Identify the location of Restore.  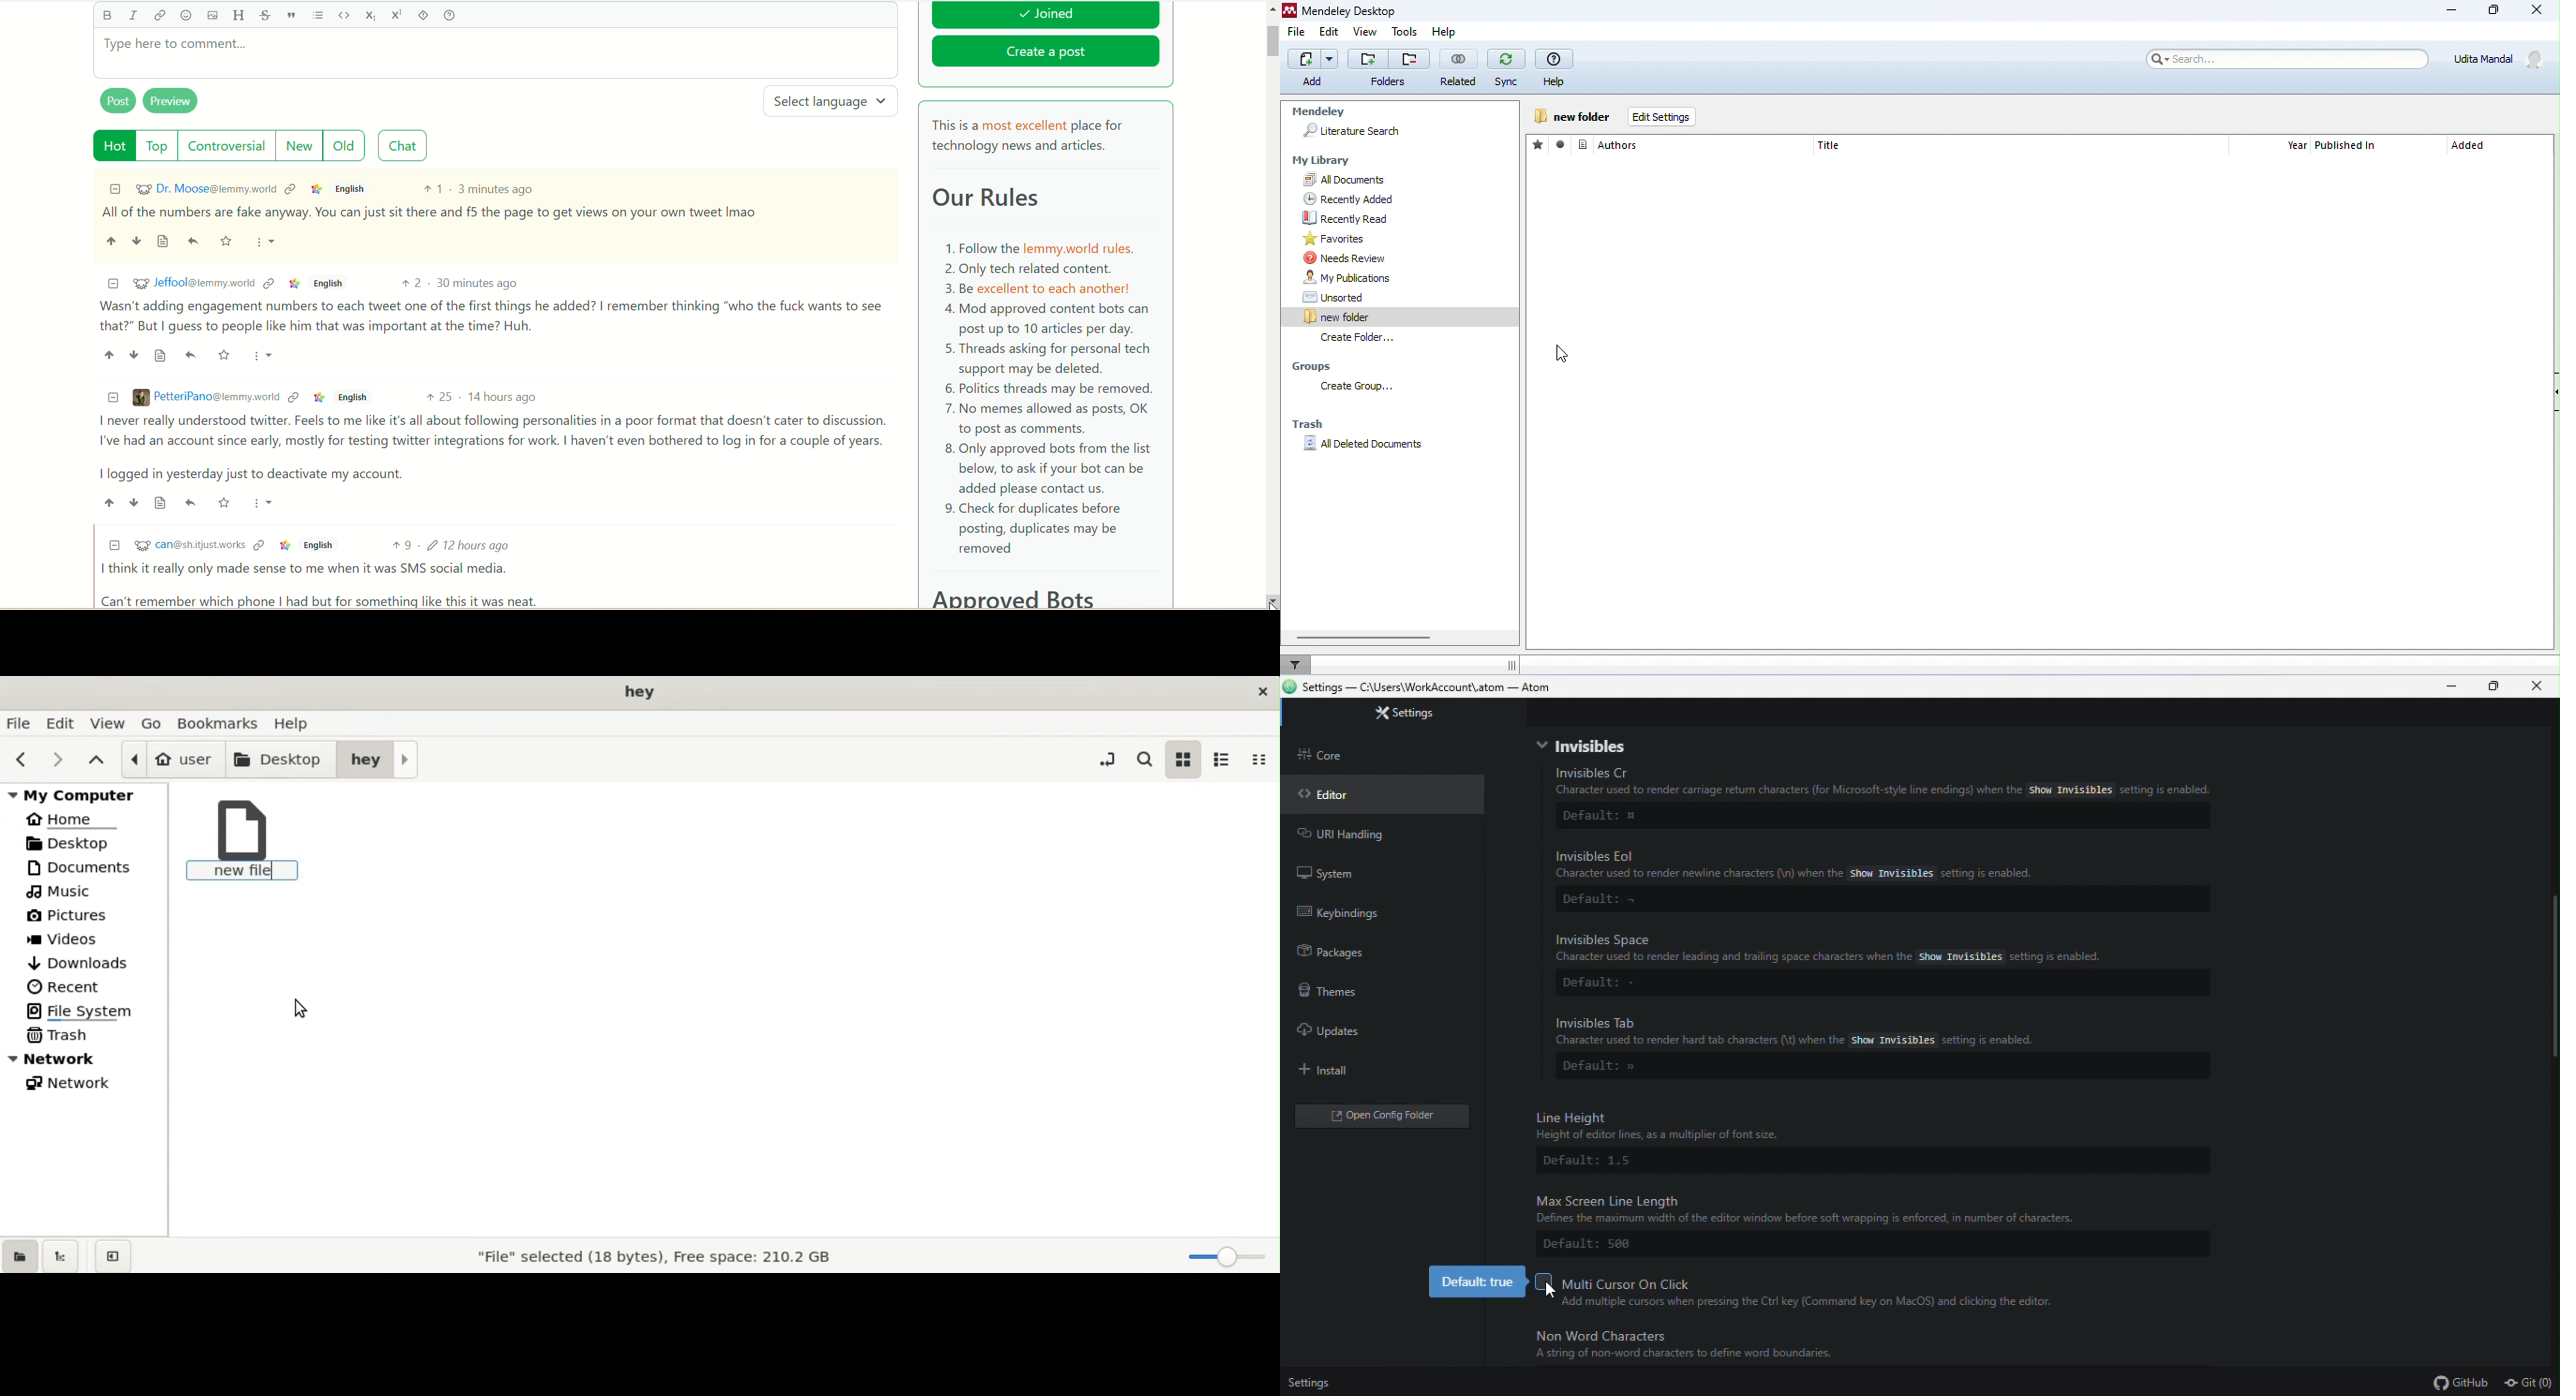
(2493, 686).